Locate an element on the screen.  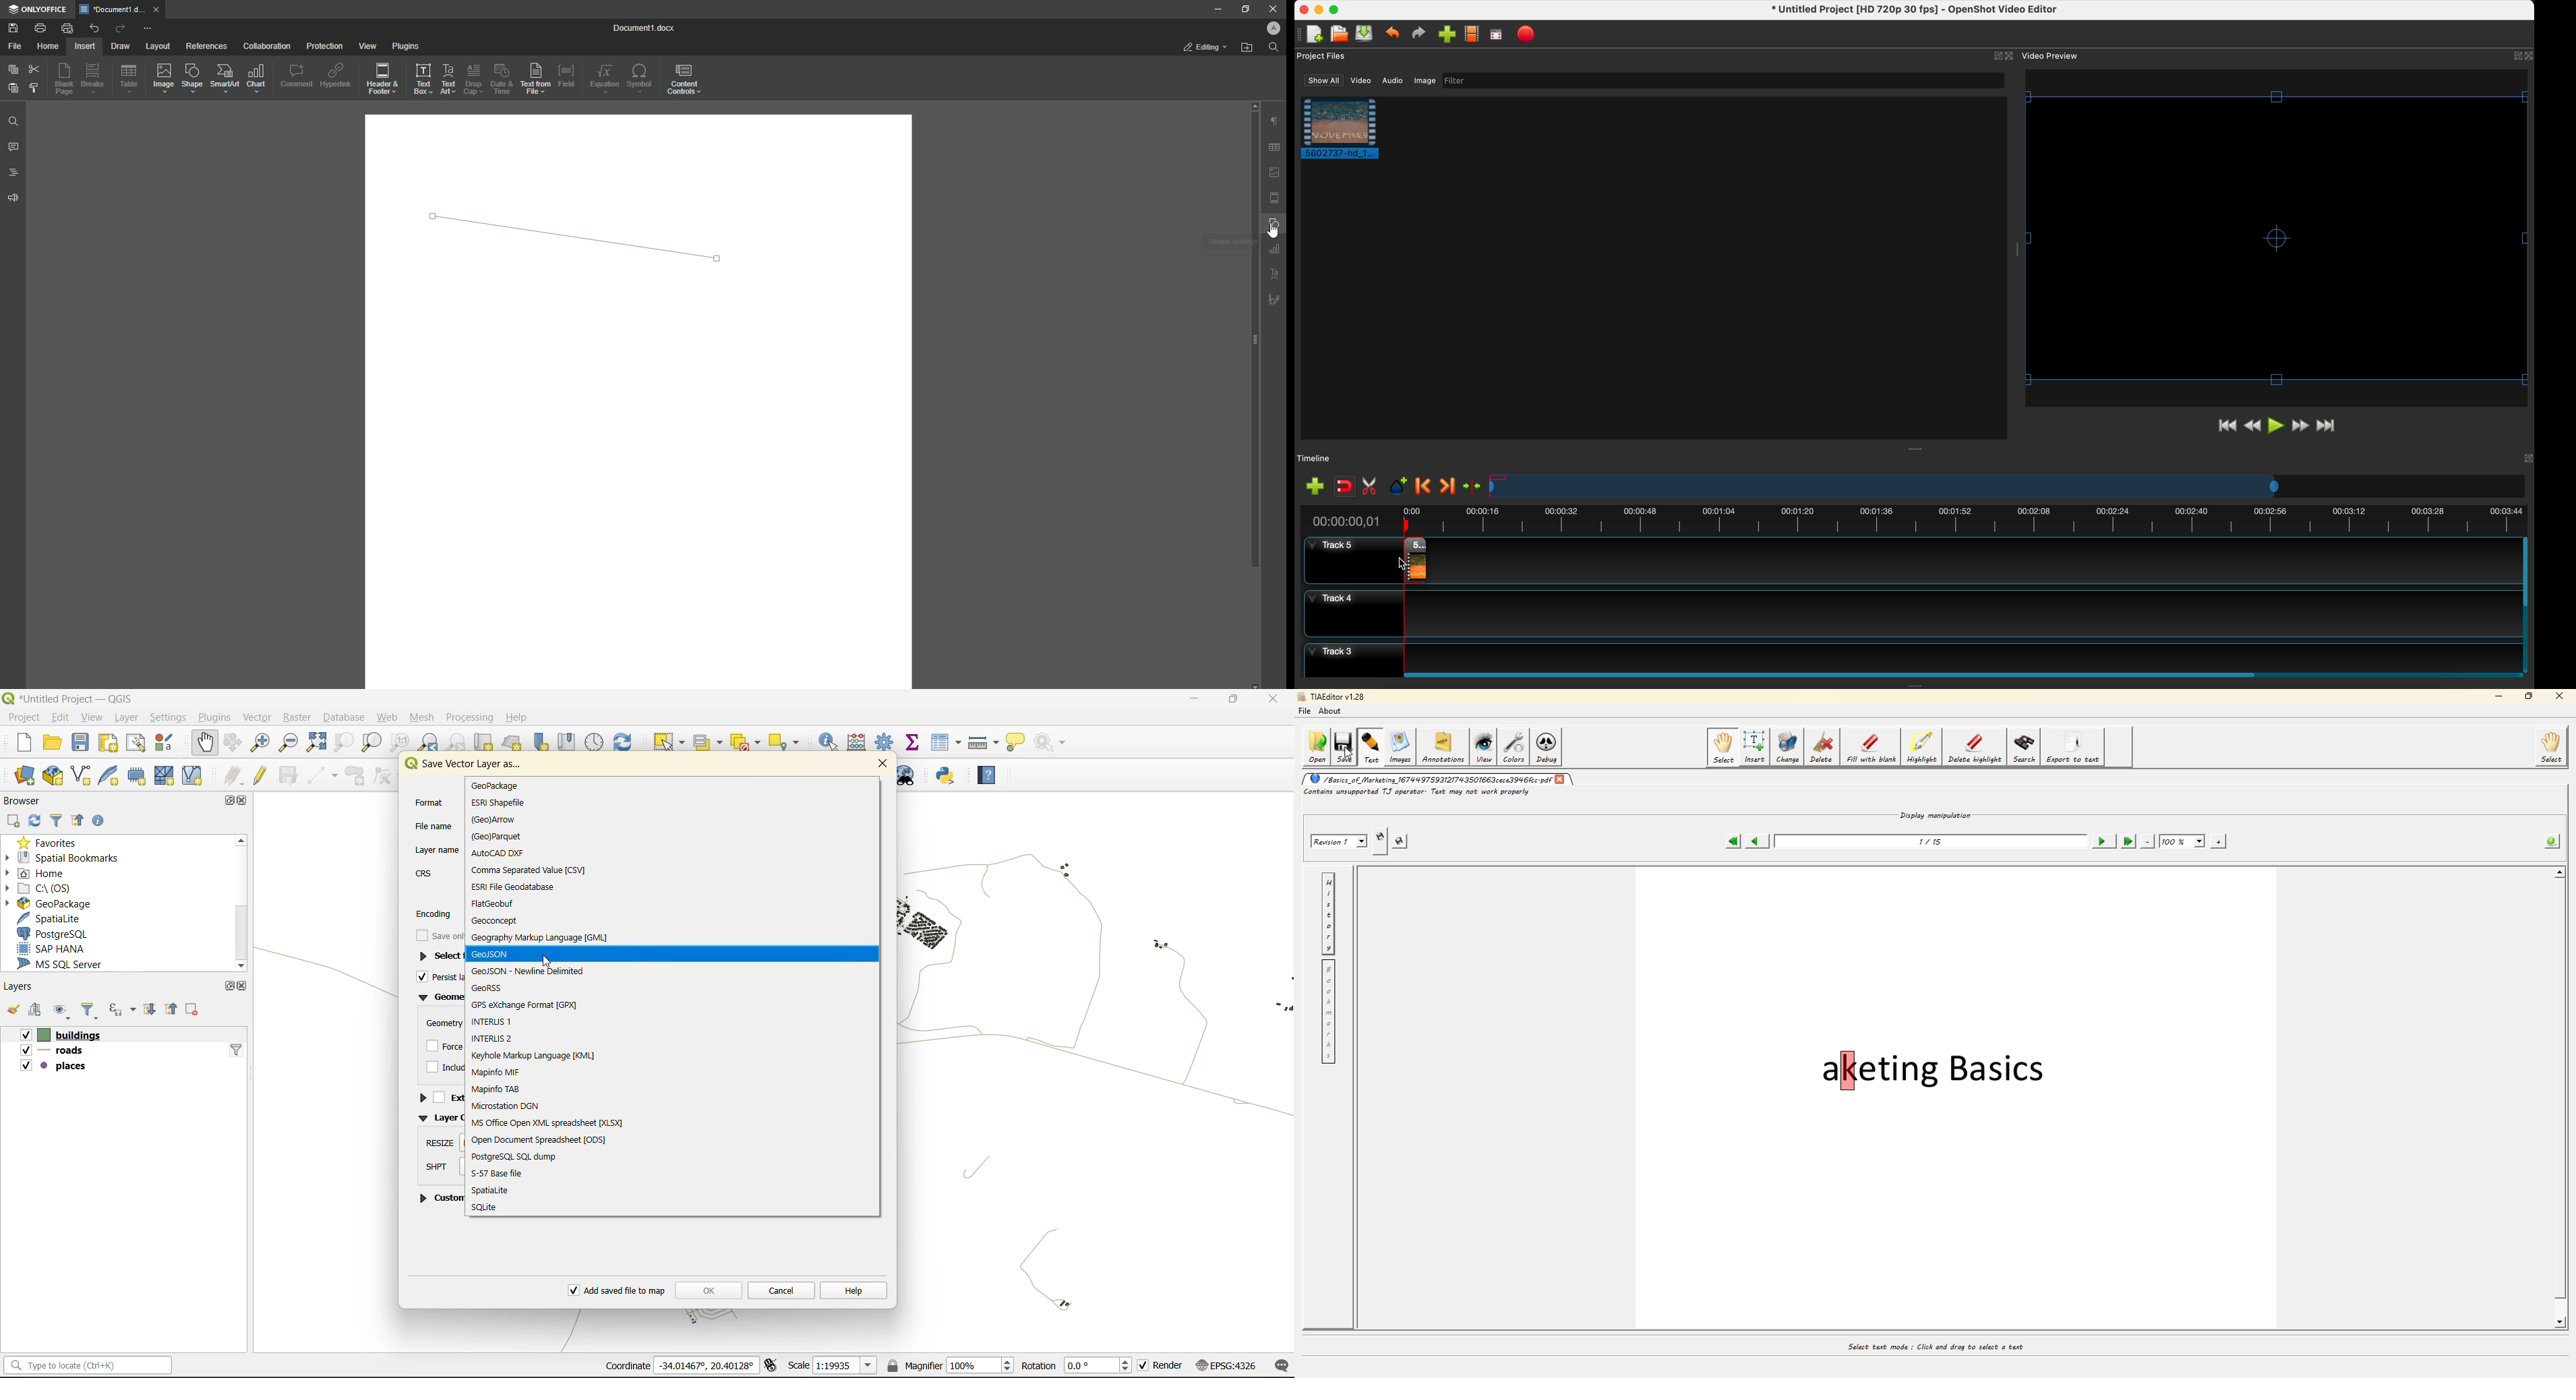
scrollbar is located at coordinates (243, 903).